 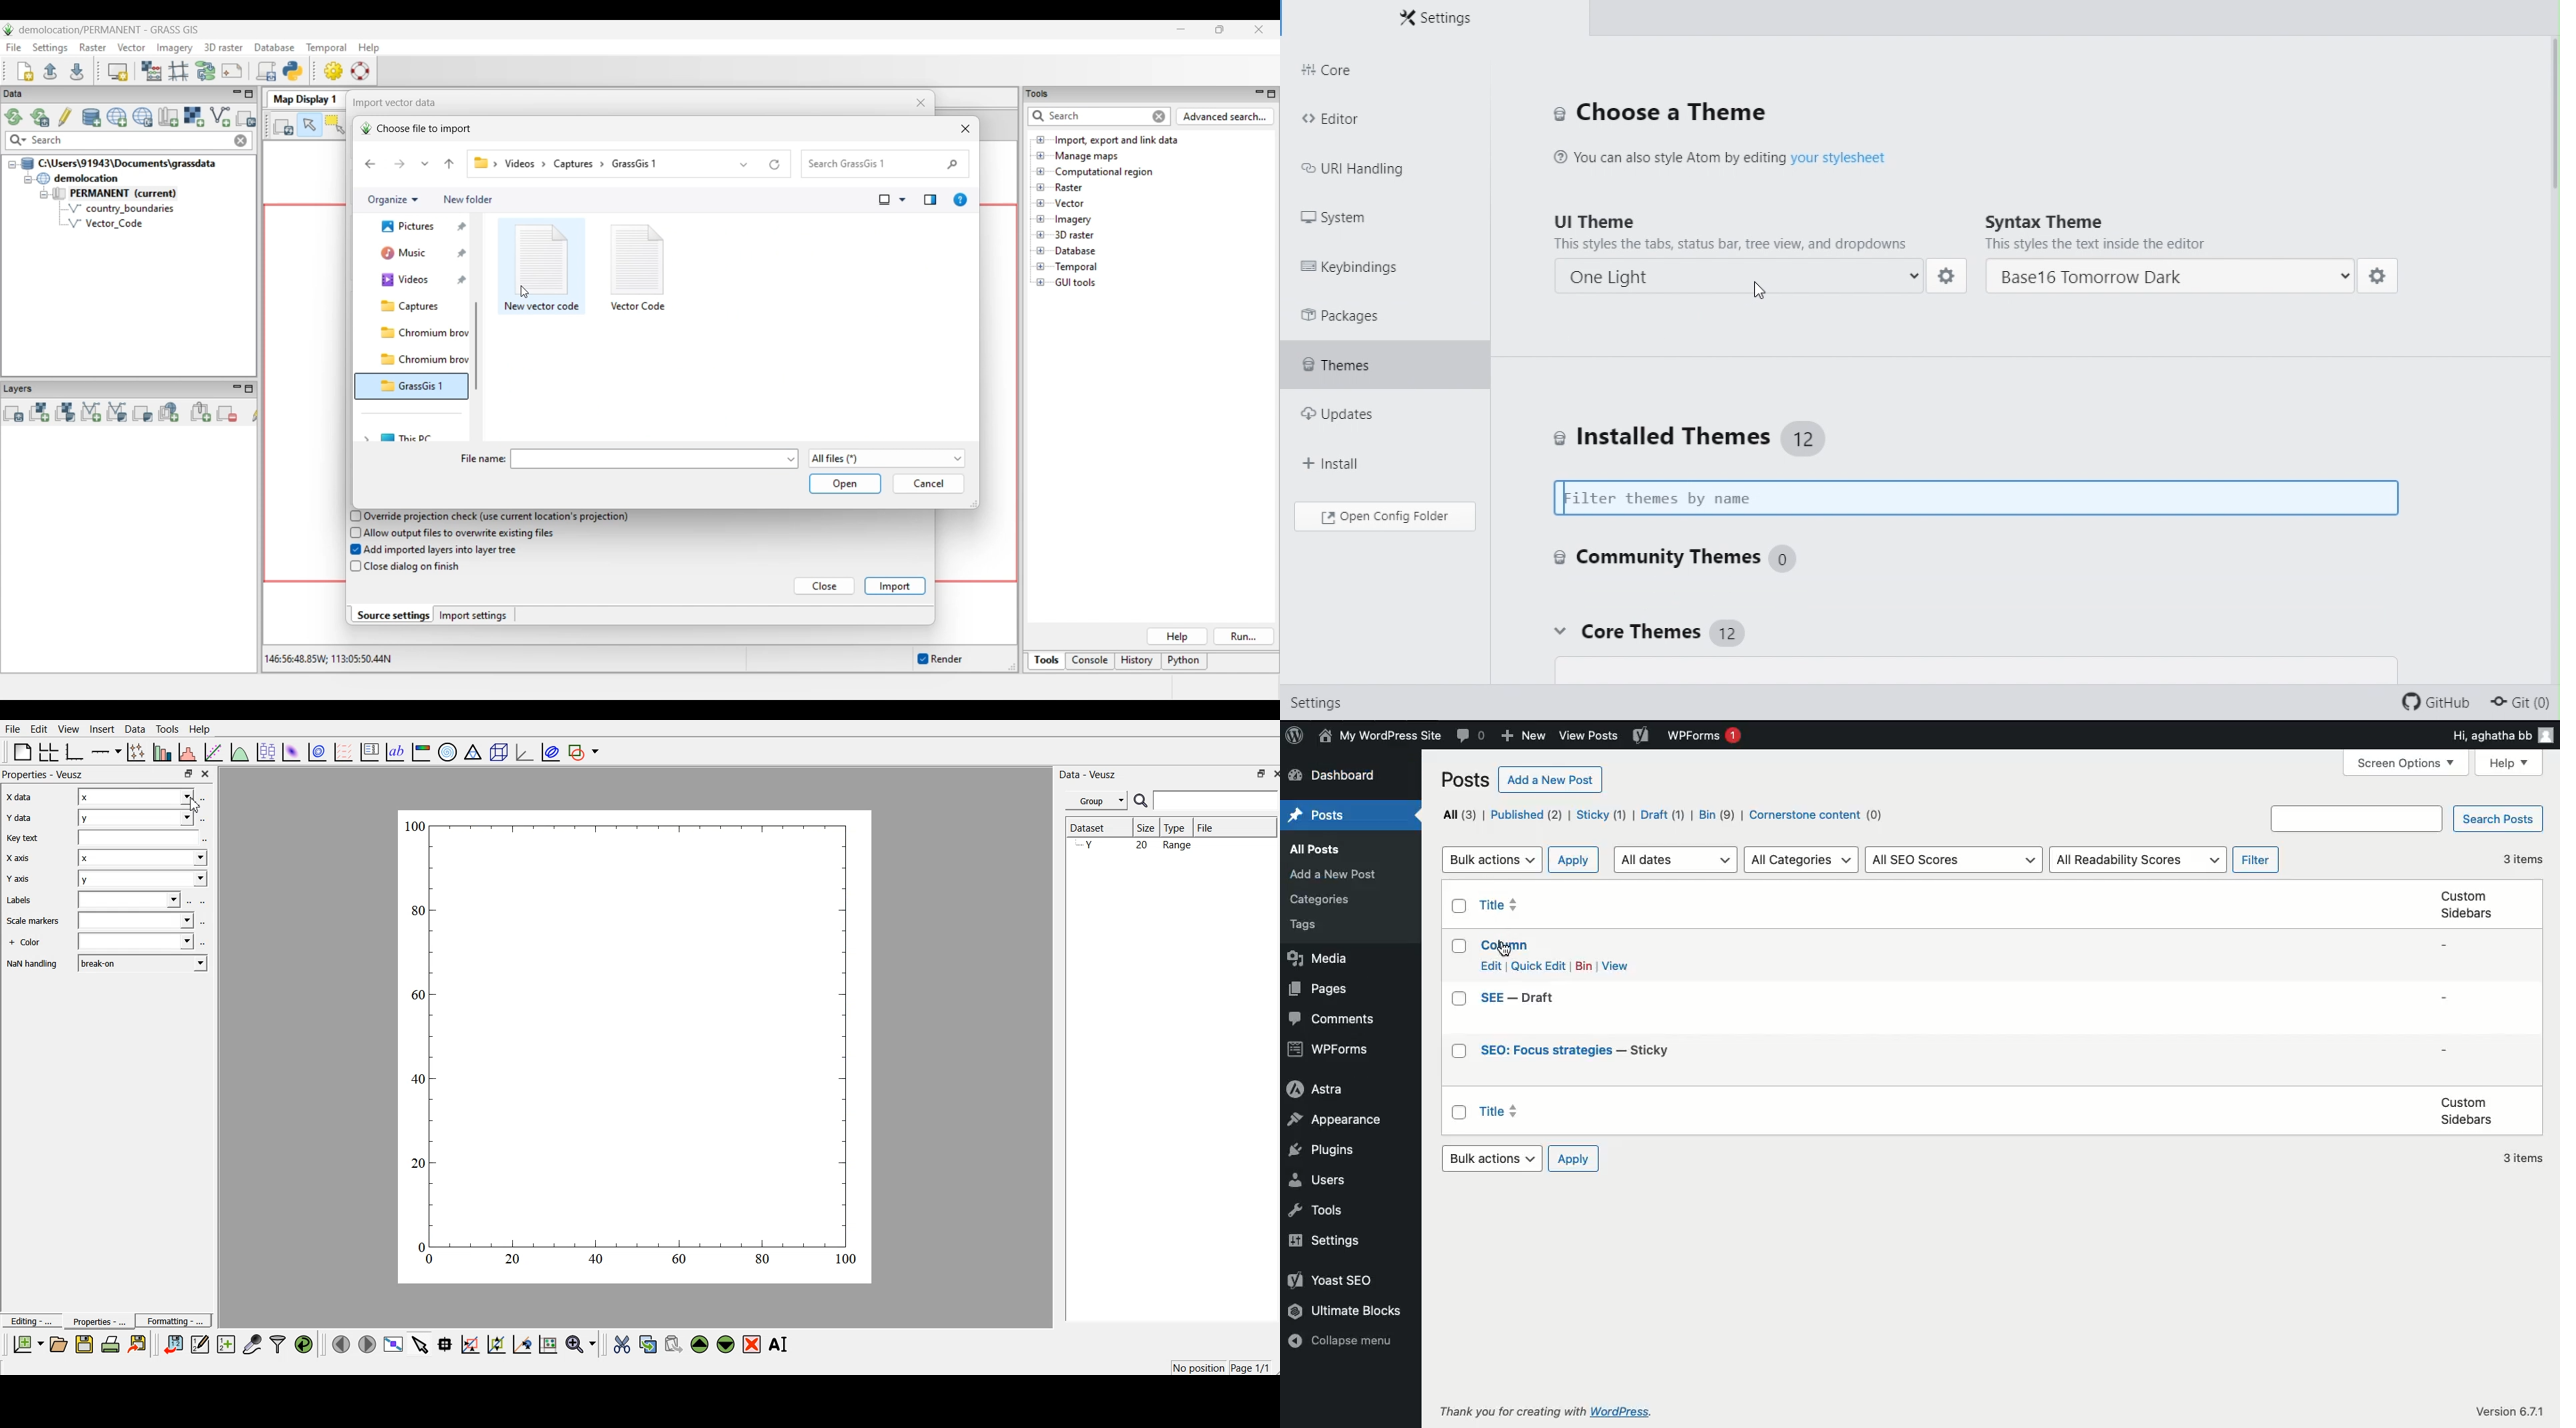 I want to click on key Bindings, so click(x=1362, y=263).